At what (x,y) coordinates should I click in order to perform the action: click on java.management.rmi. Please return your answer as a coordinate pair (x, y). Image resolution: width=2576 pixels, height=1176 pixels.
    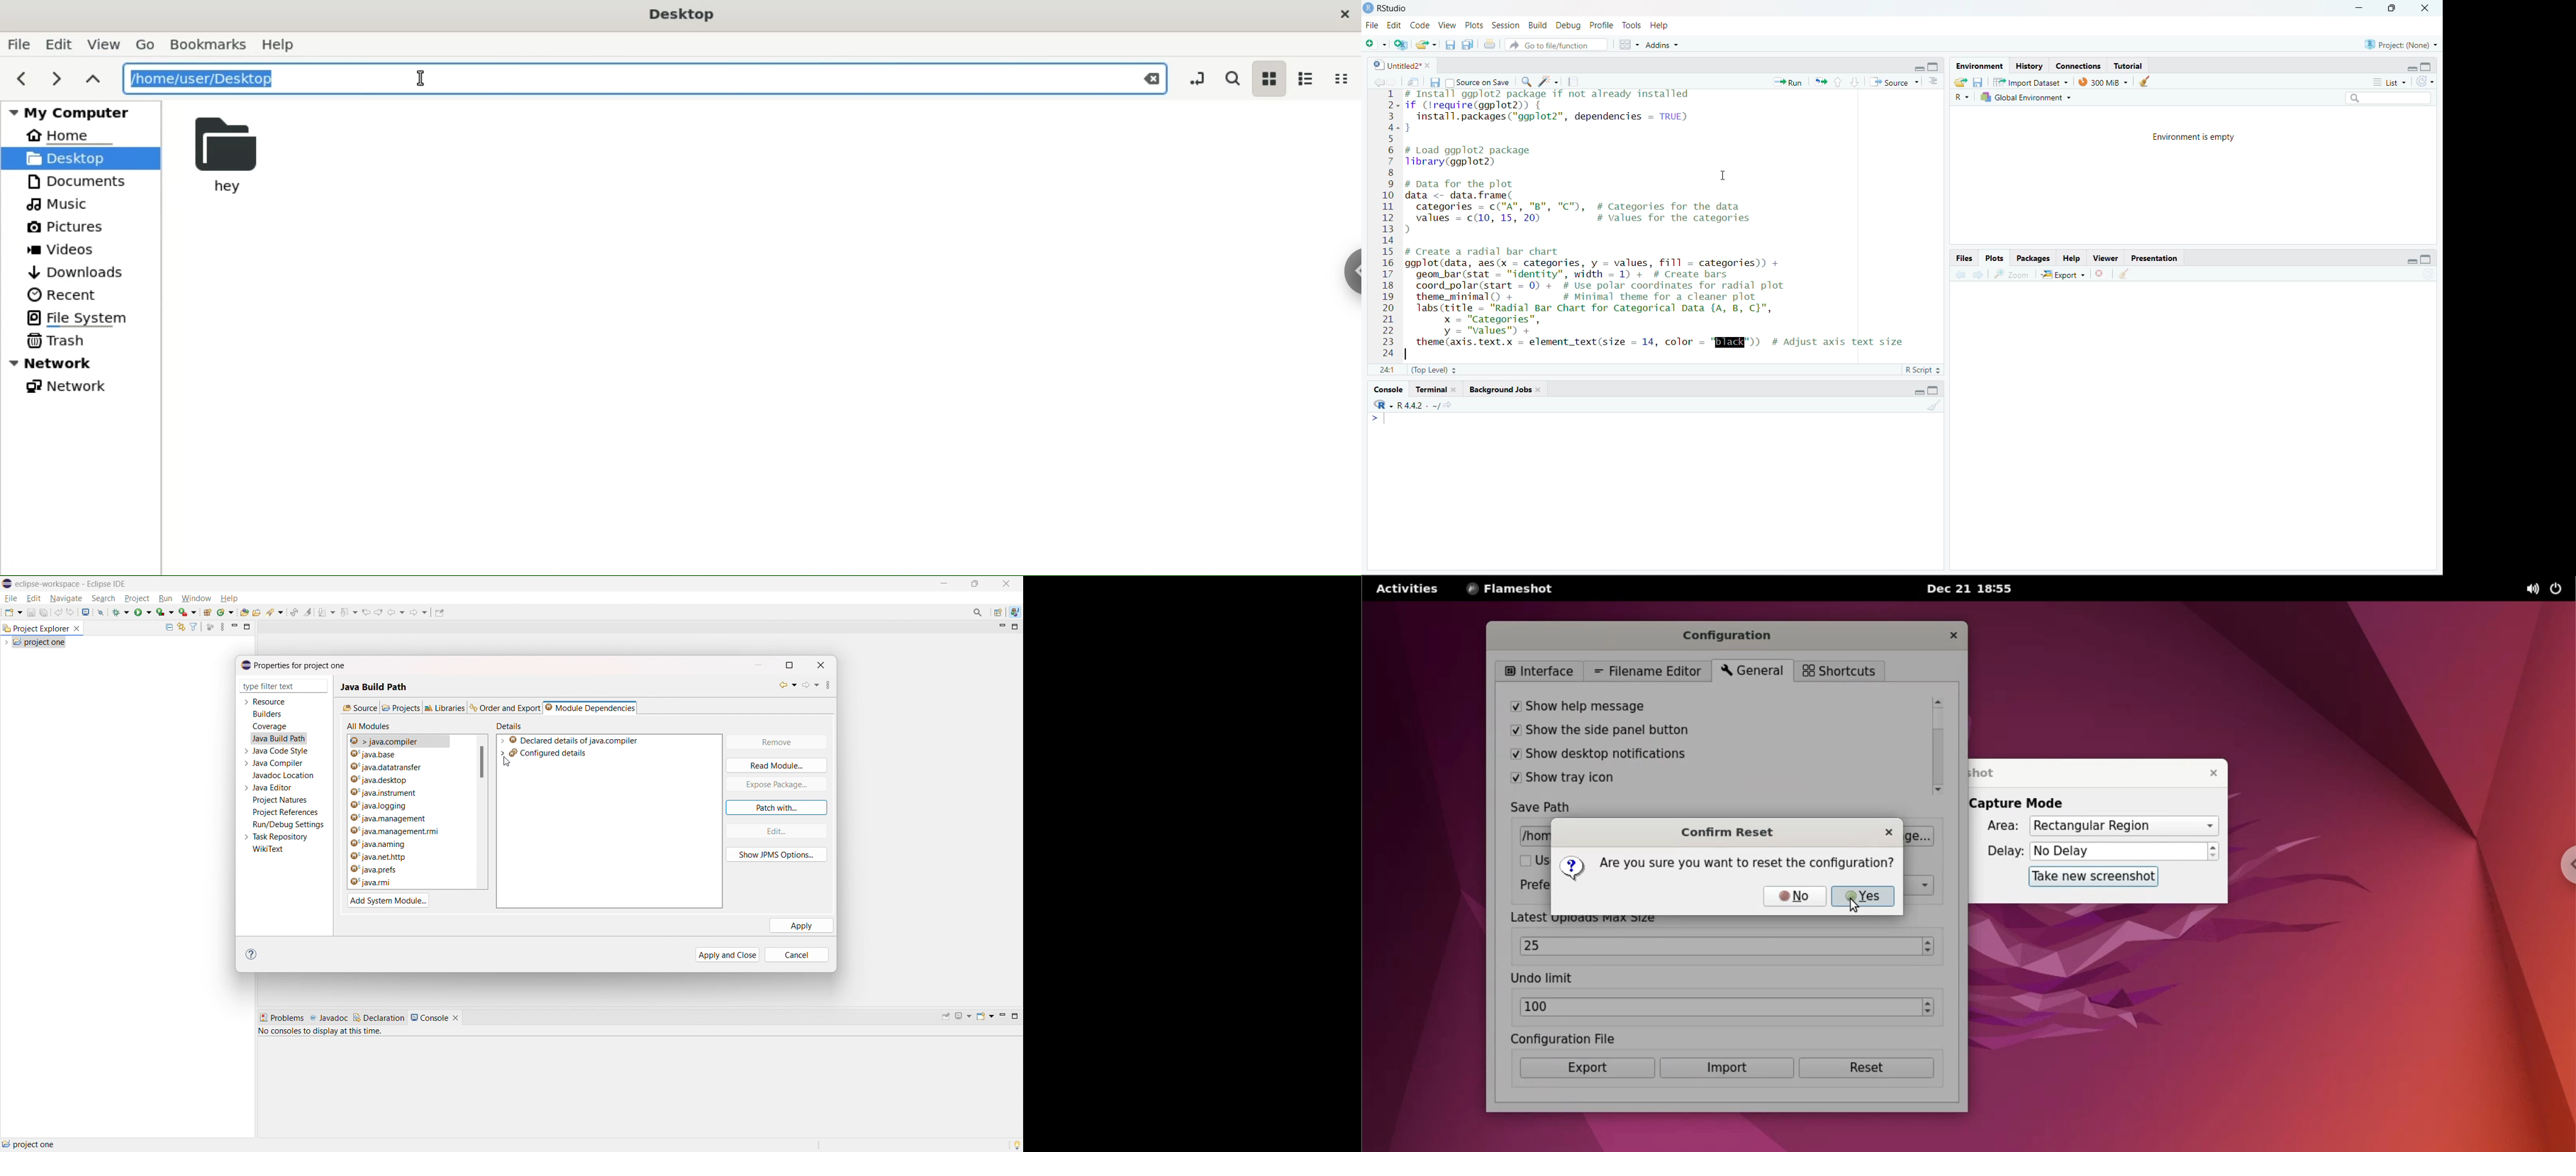
    Looking at the image, I should click on (399, 833).